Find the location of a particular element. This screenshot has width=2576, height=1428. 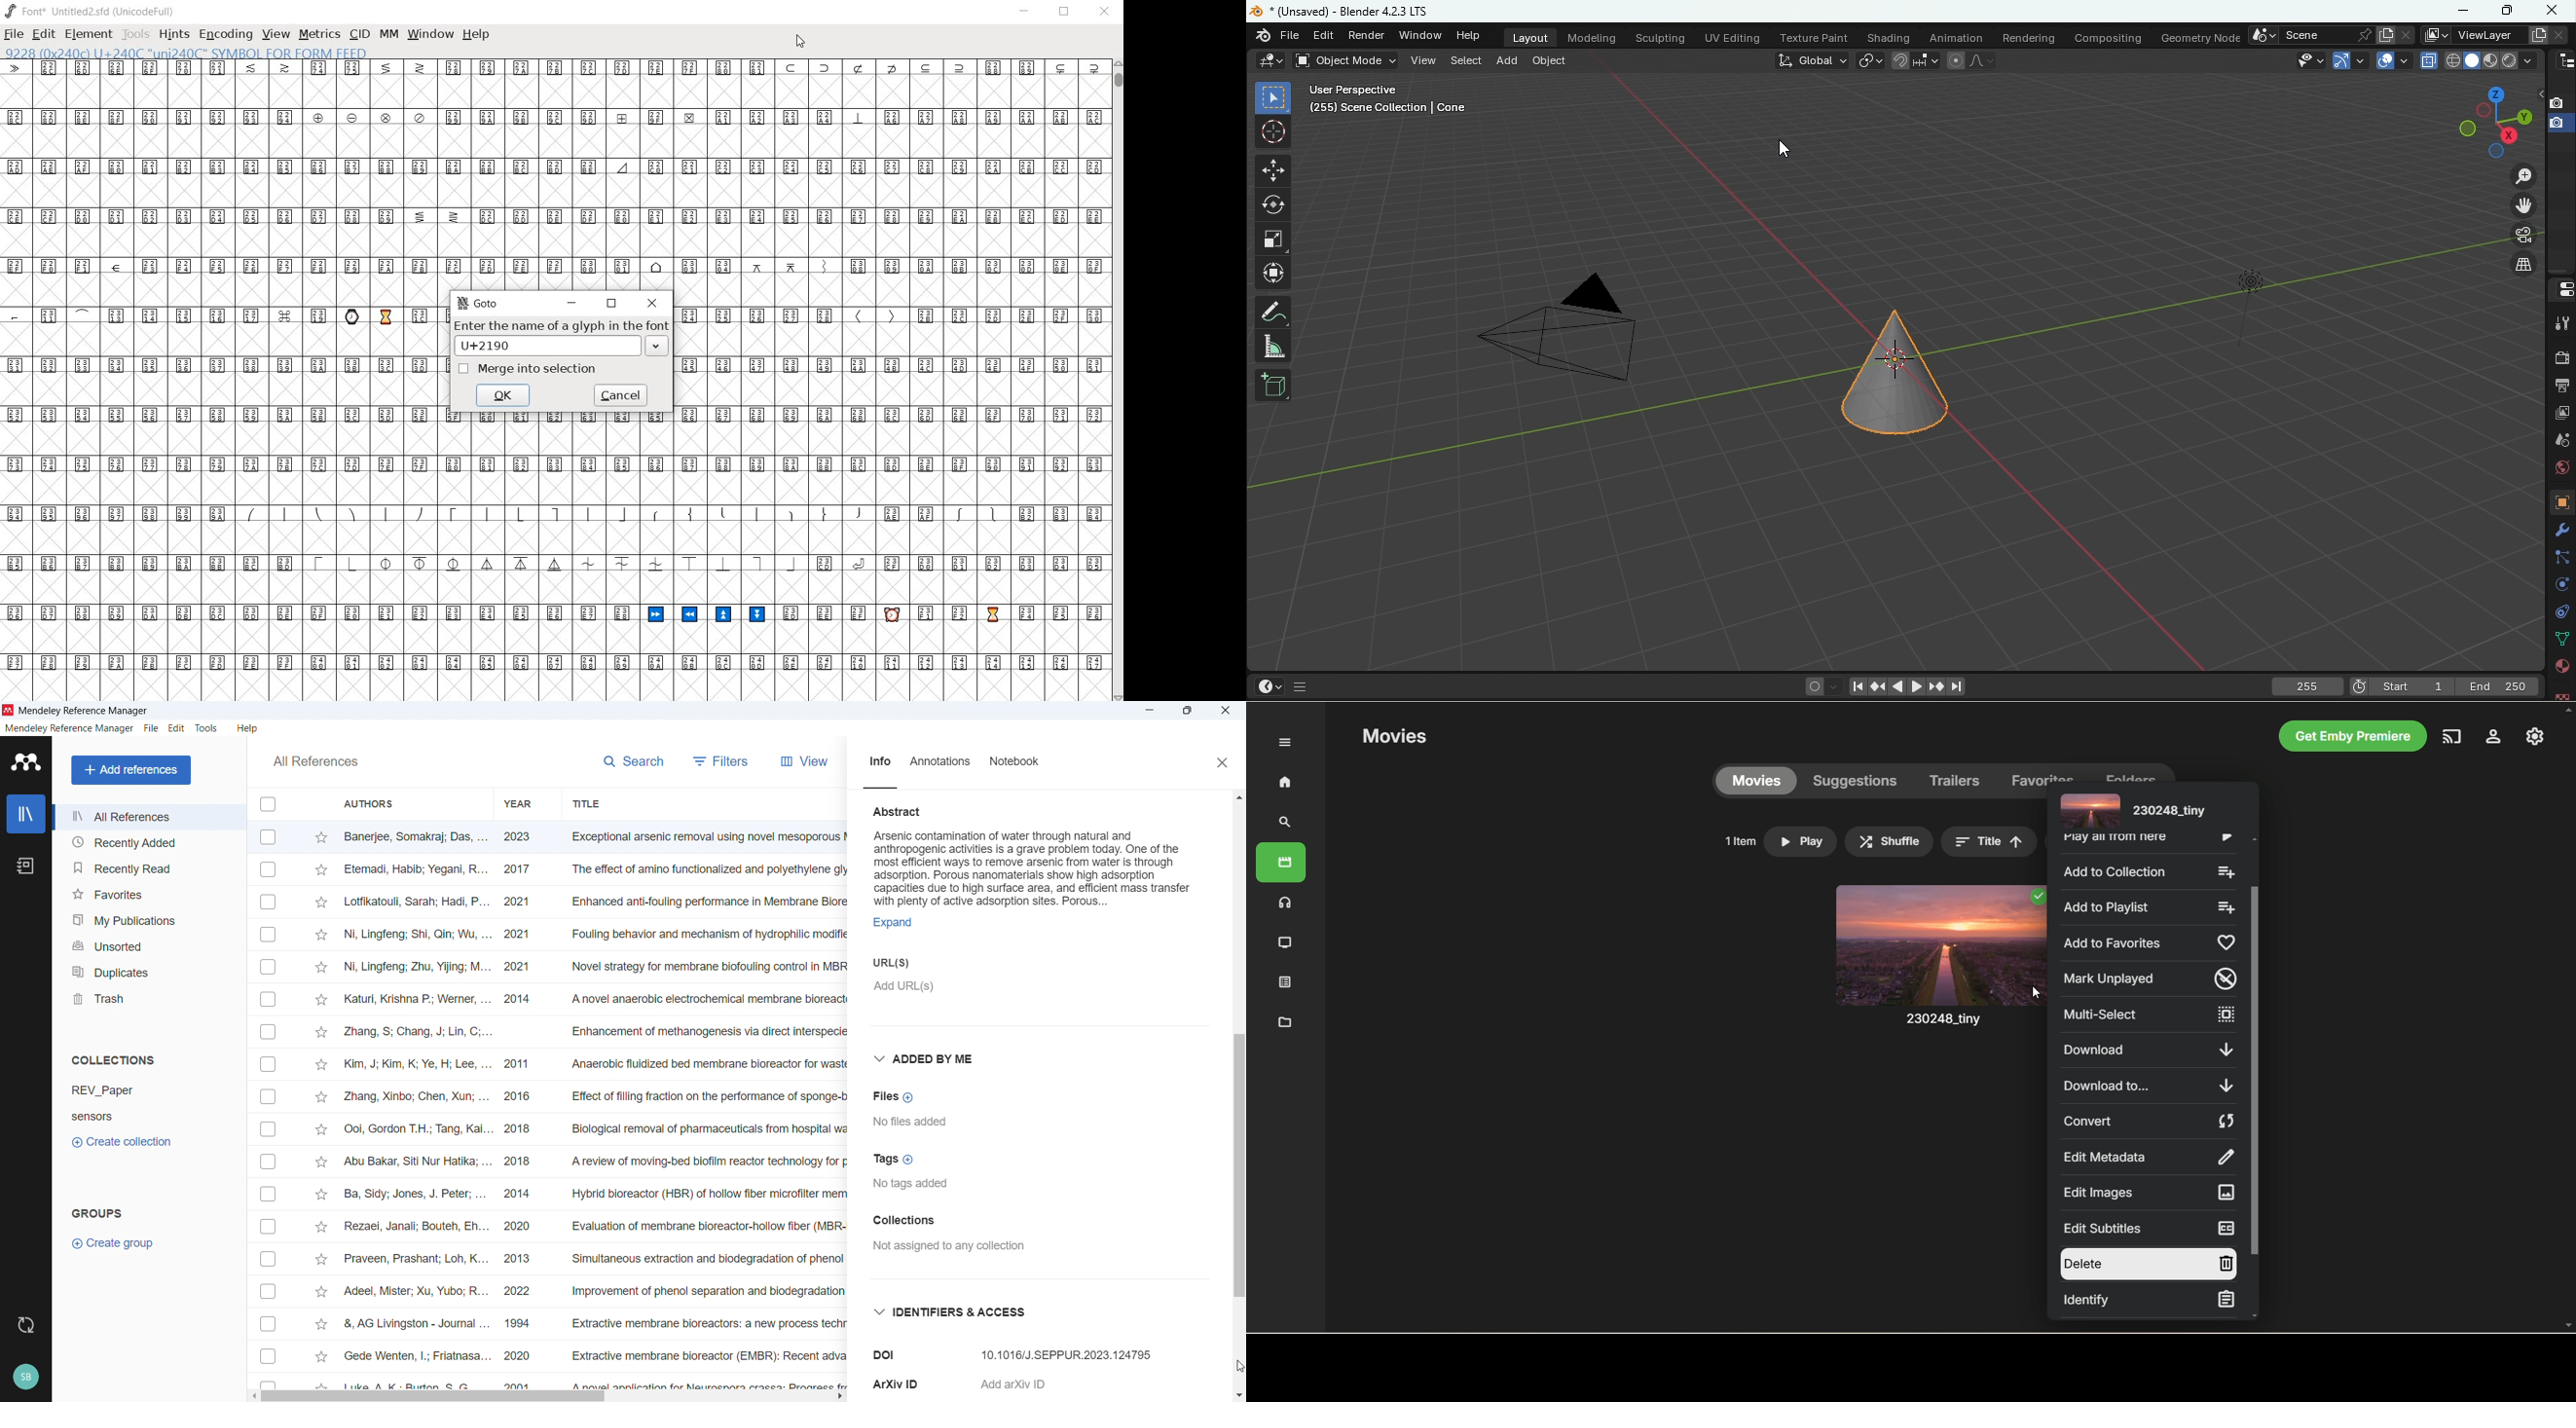

Gizmos is located at coordinates (2362, 58).